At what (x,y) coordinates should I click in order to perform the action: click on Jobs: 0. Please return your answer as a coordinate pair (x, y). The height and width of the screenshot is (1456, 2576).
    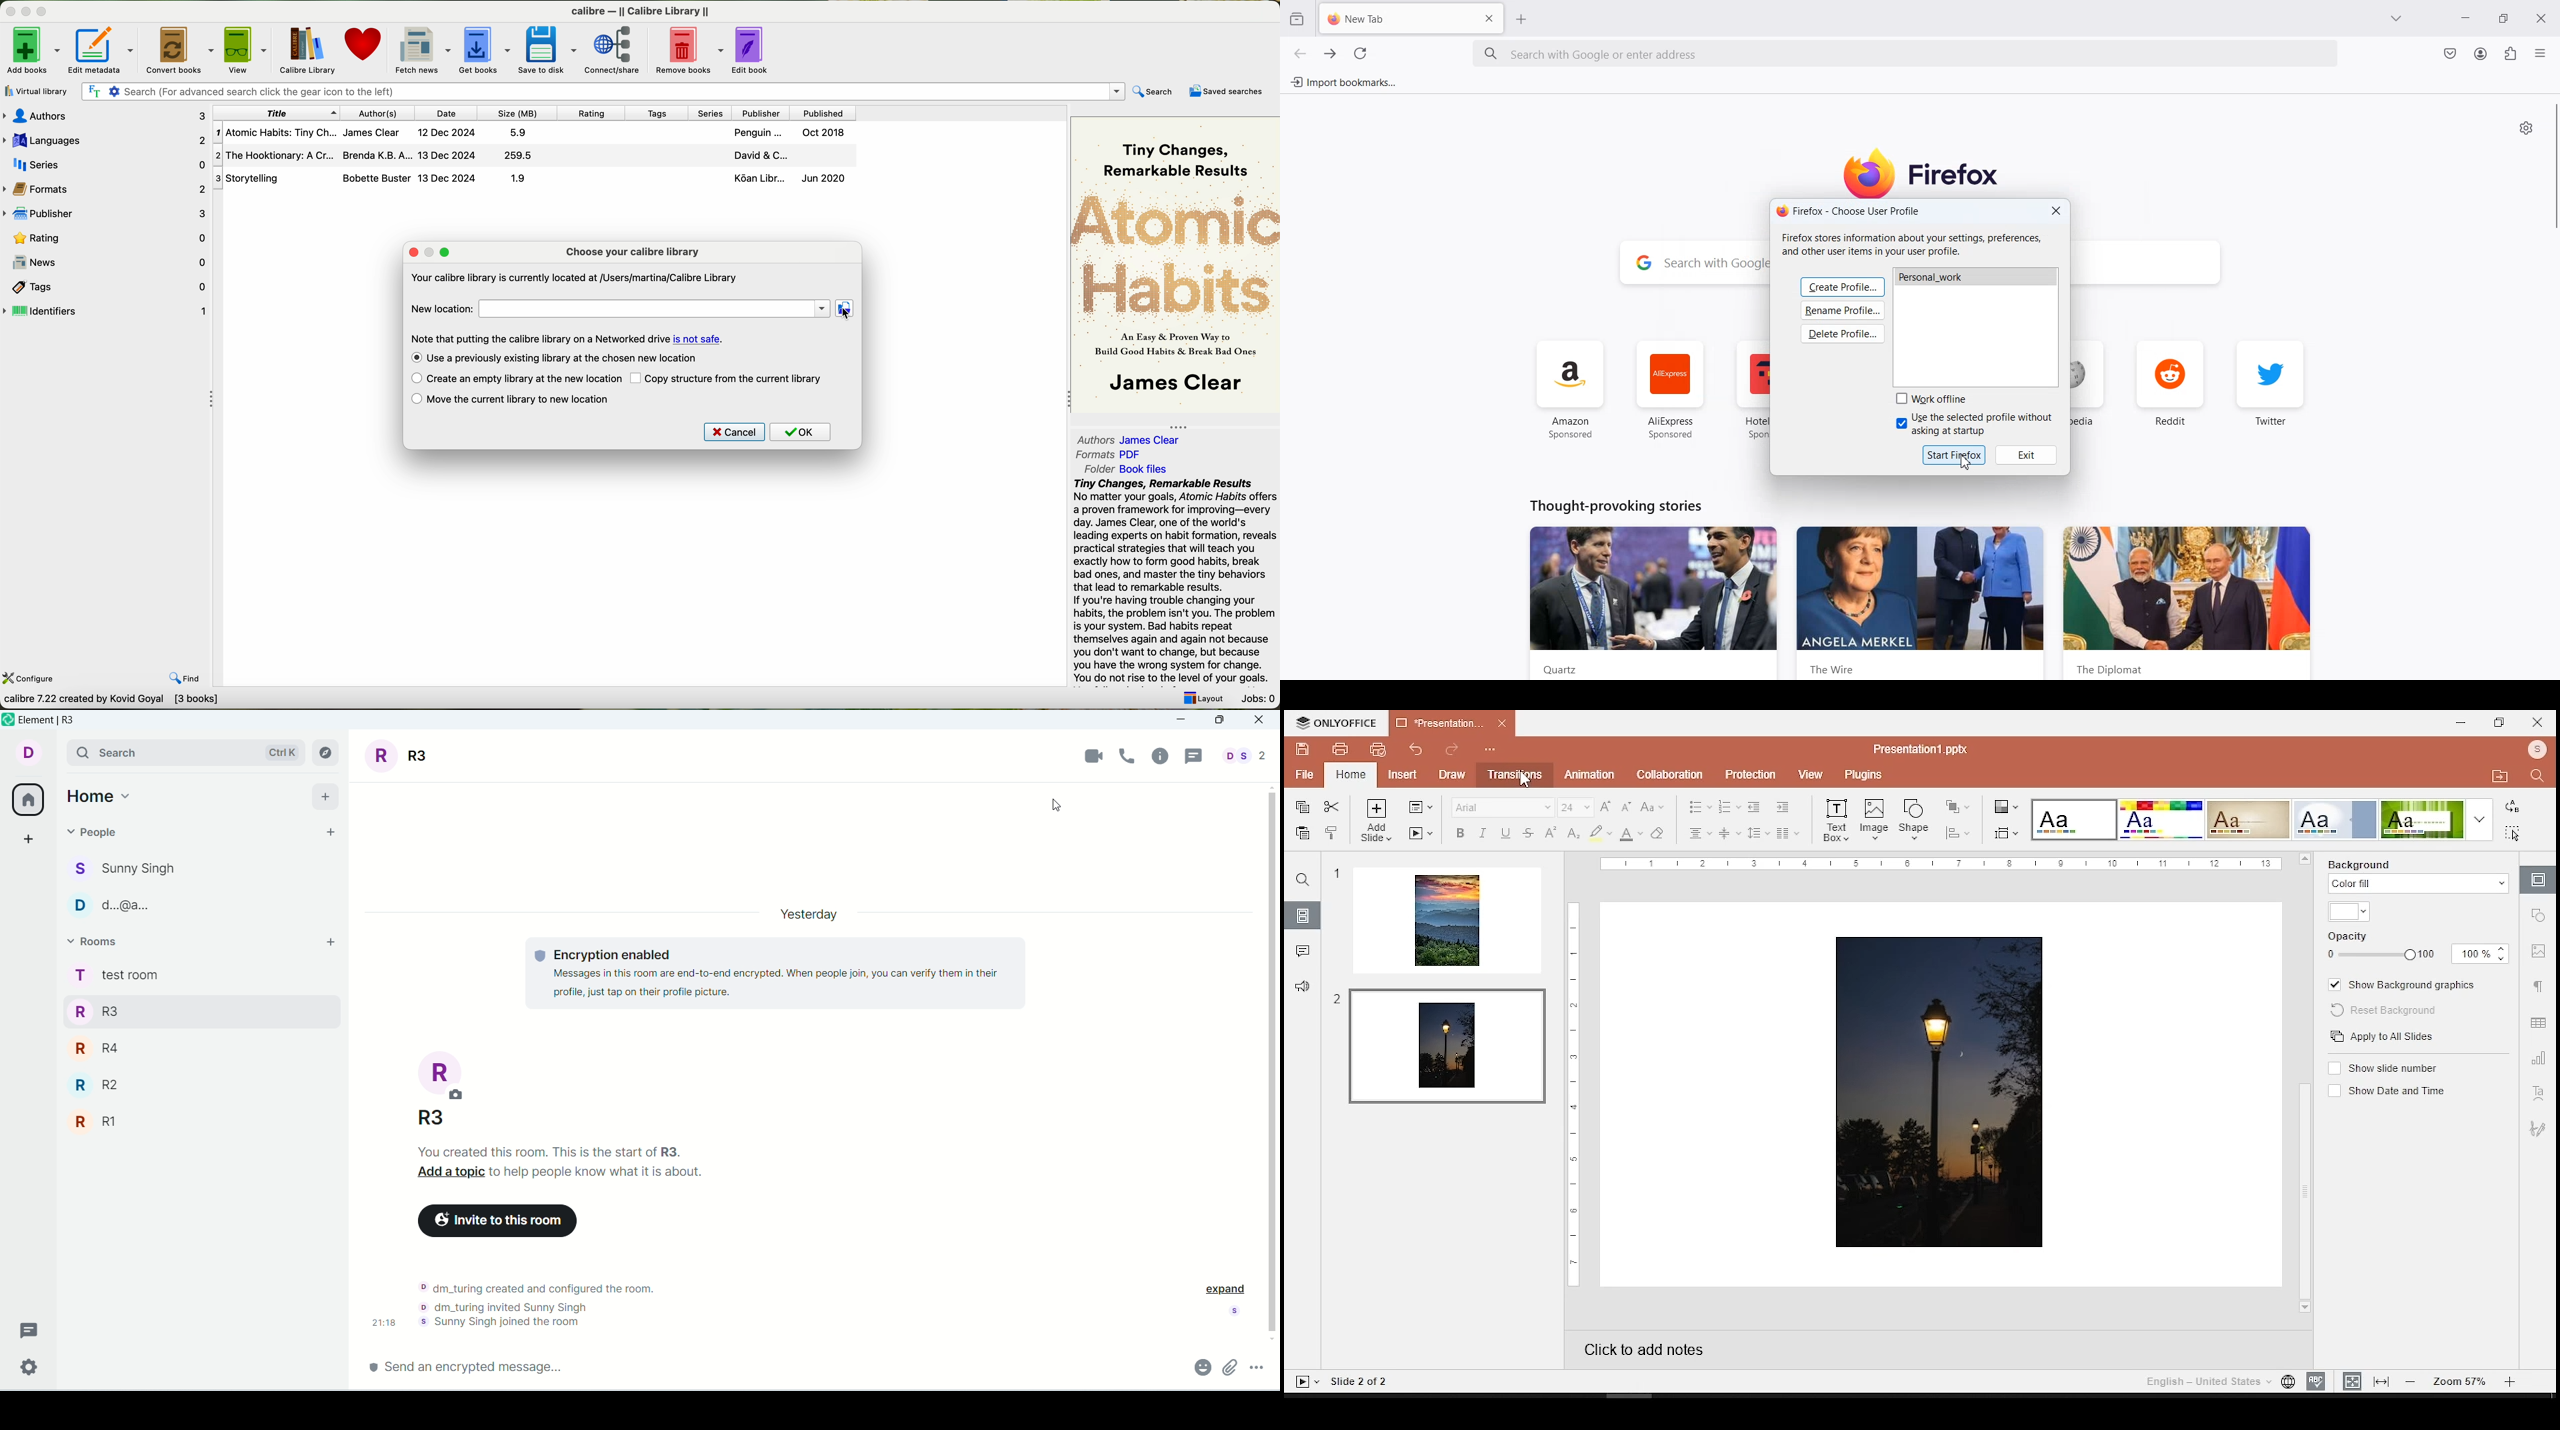
    Looking at the image, I should click on (1258, 698).